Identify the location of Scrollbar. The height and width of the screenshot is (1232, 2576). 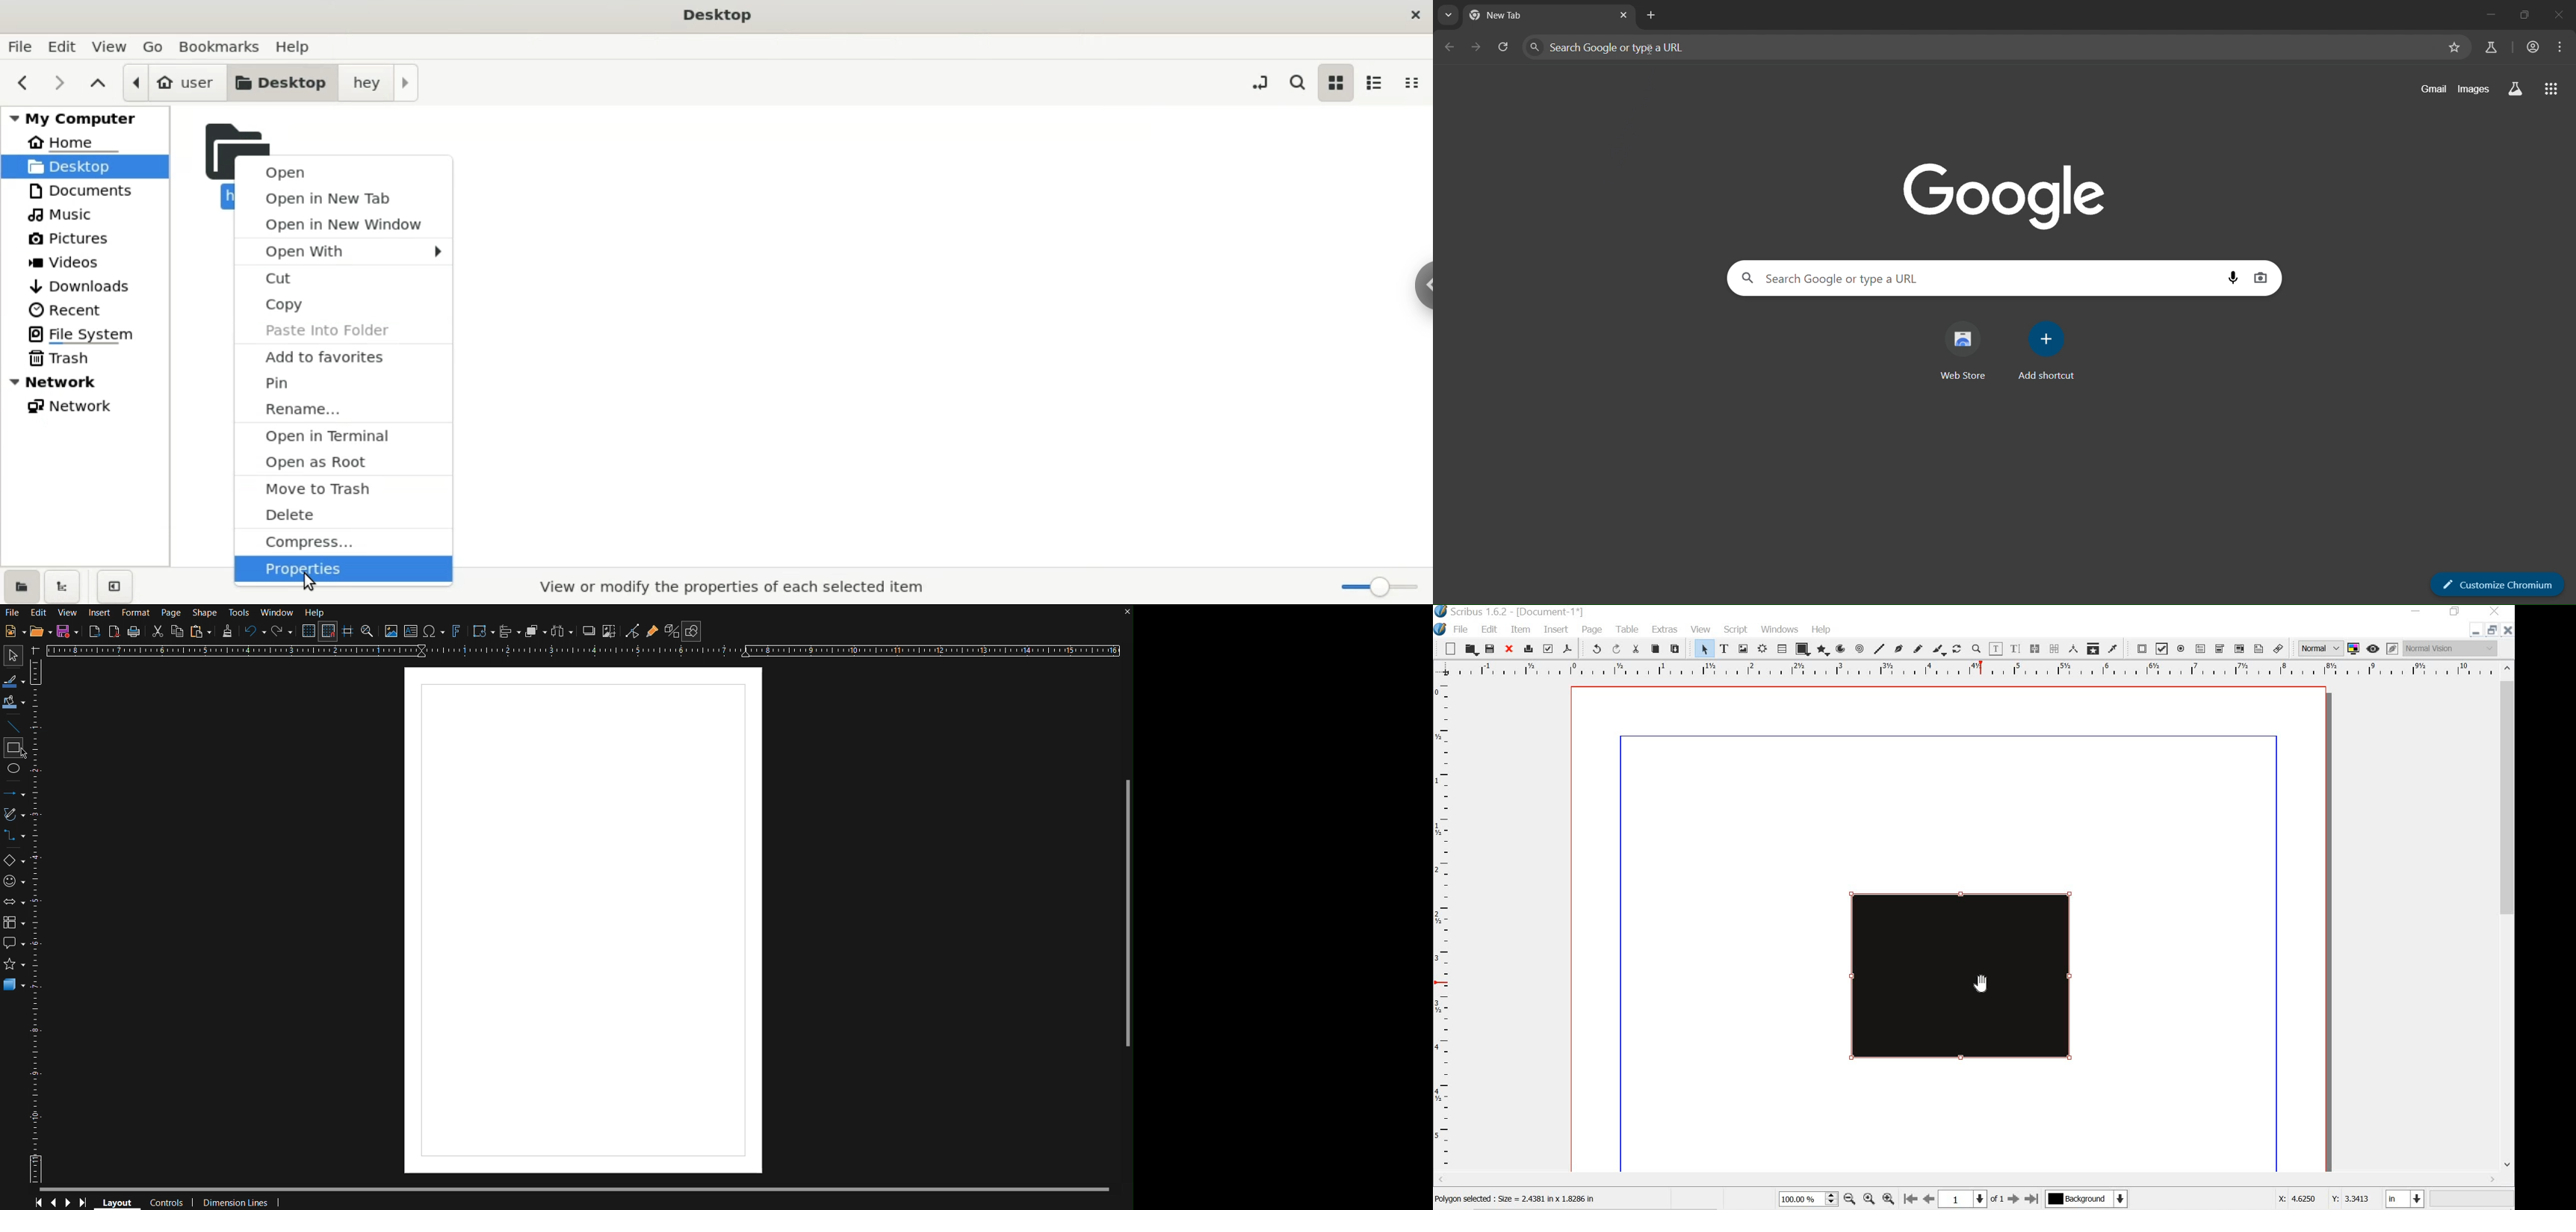
(1126, 919).